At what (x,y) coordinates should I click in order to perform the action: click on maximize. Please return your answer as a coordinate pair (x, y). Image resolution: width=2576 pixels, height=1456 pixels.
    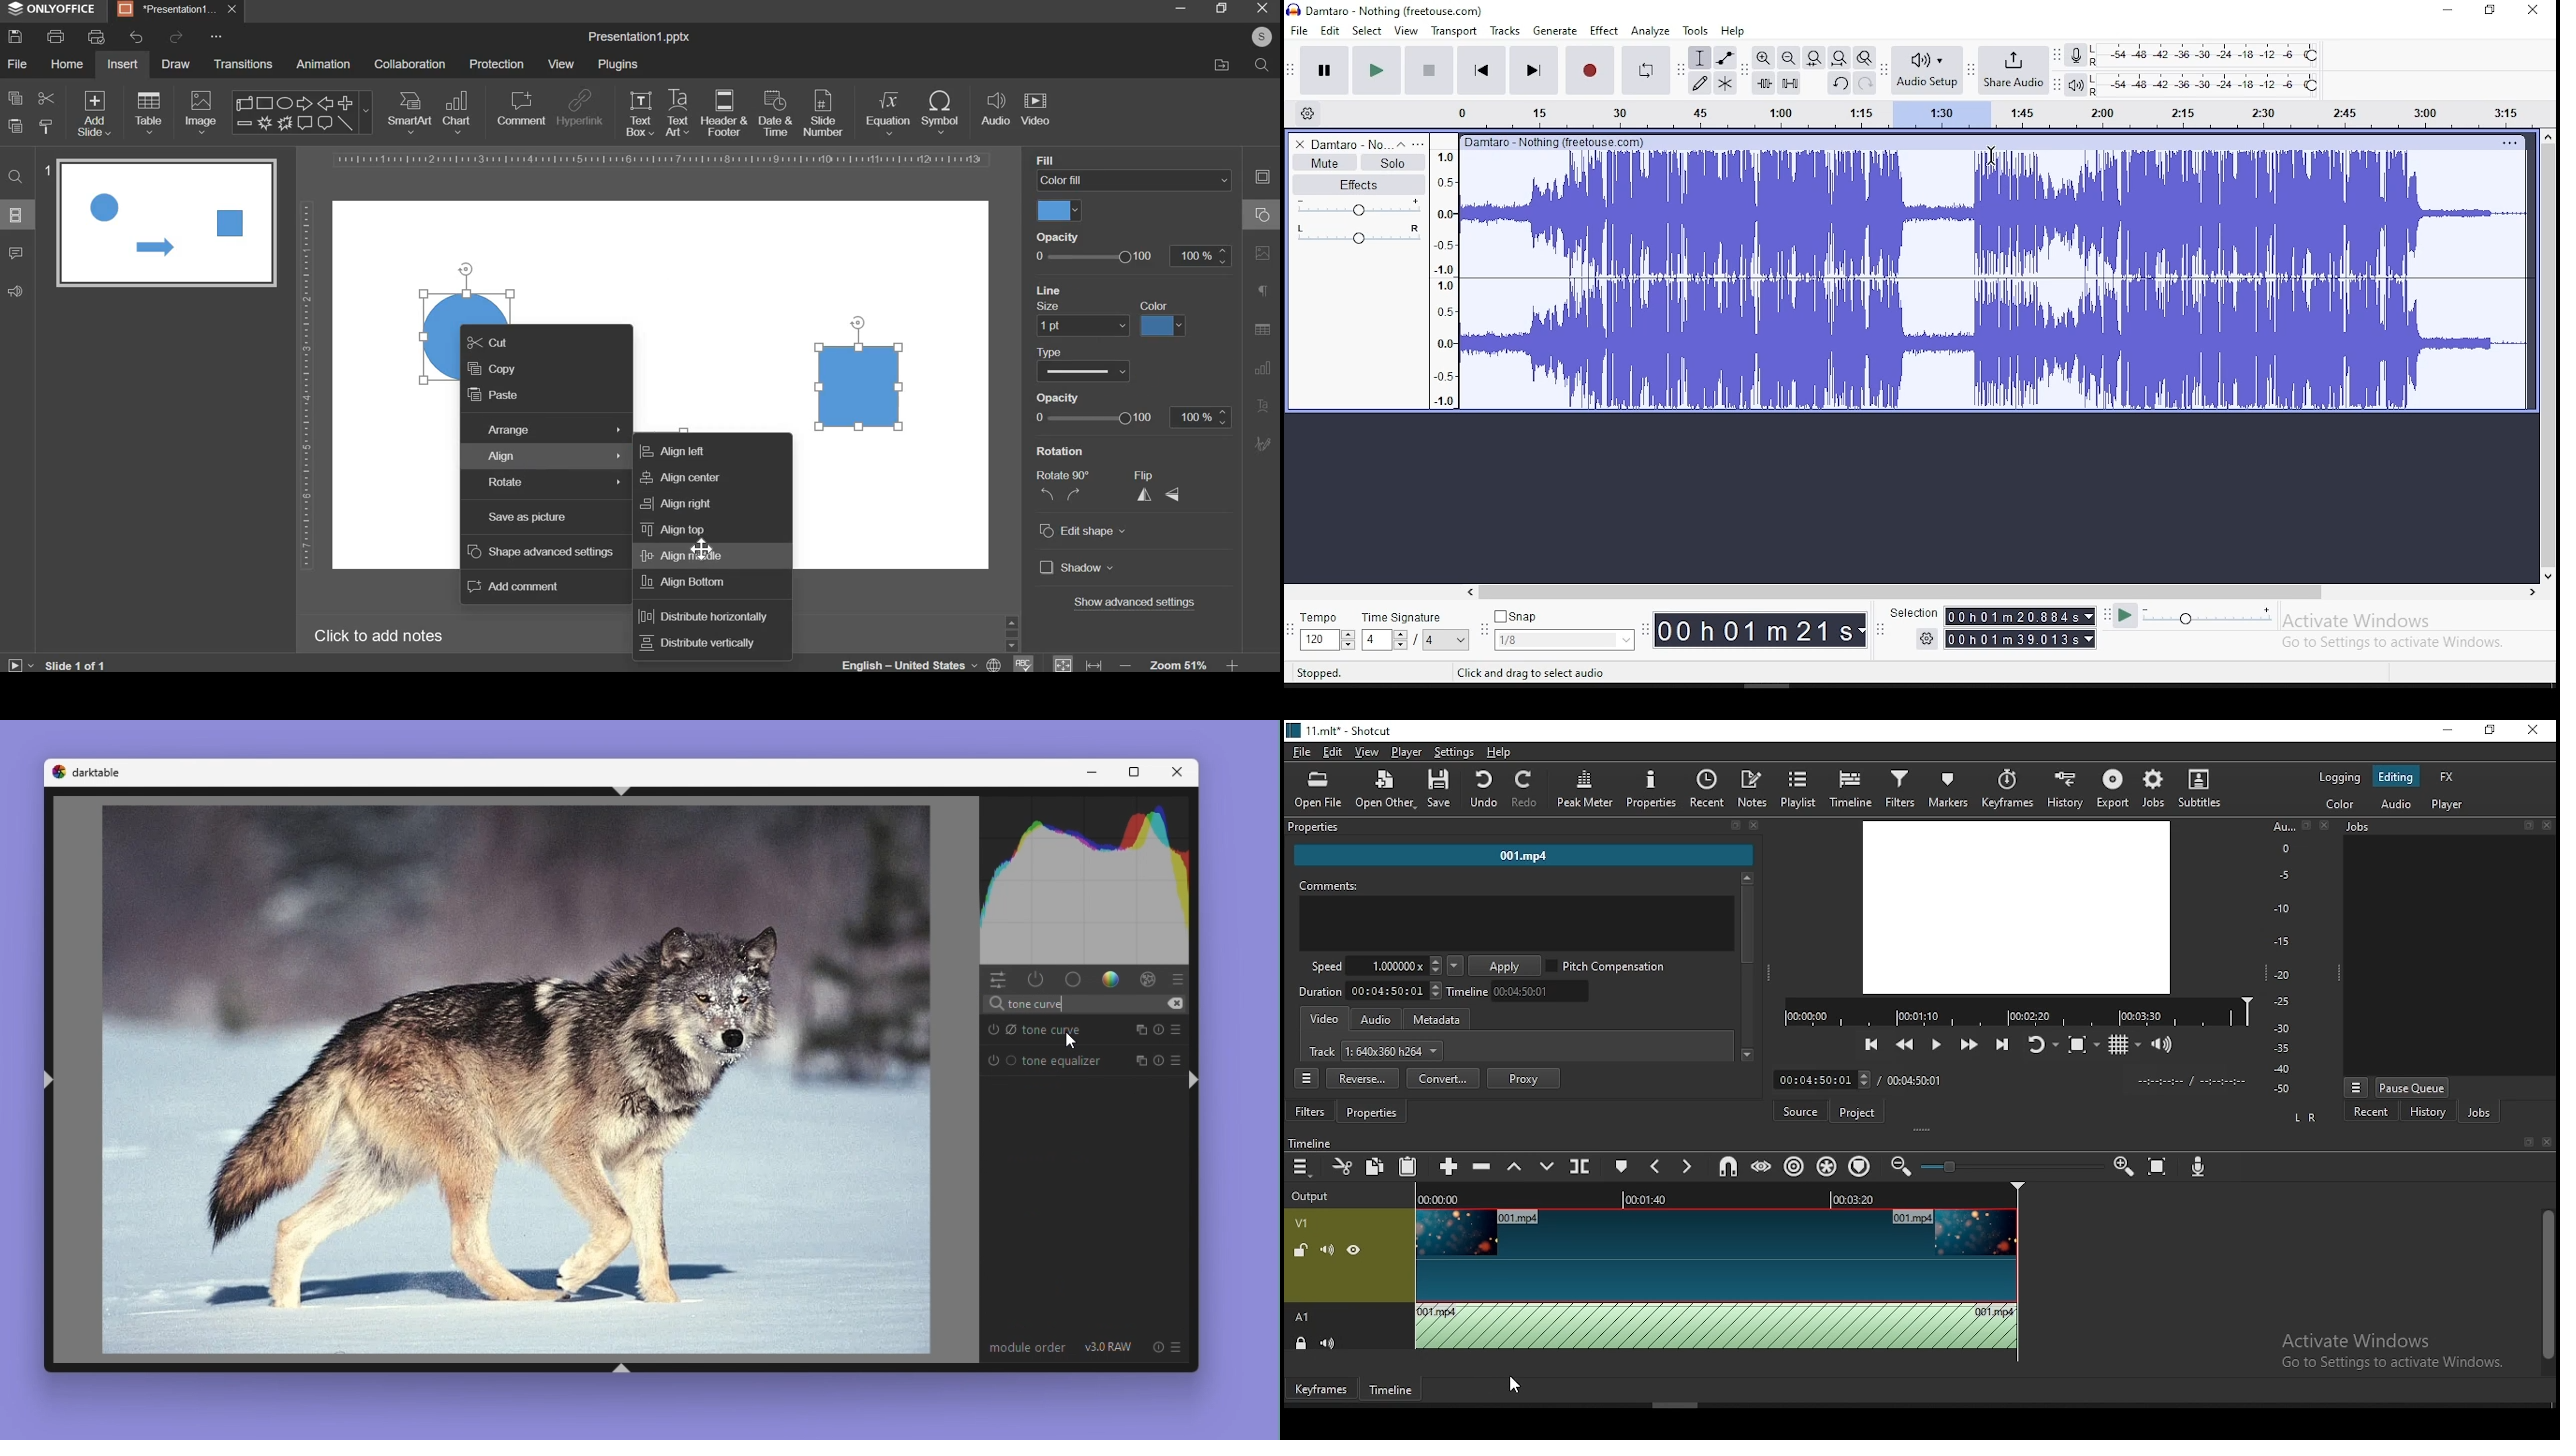
    Looking at the image, I should click on (1220, 7).